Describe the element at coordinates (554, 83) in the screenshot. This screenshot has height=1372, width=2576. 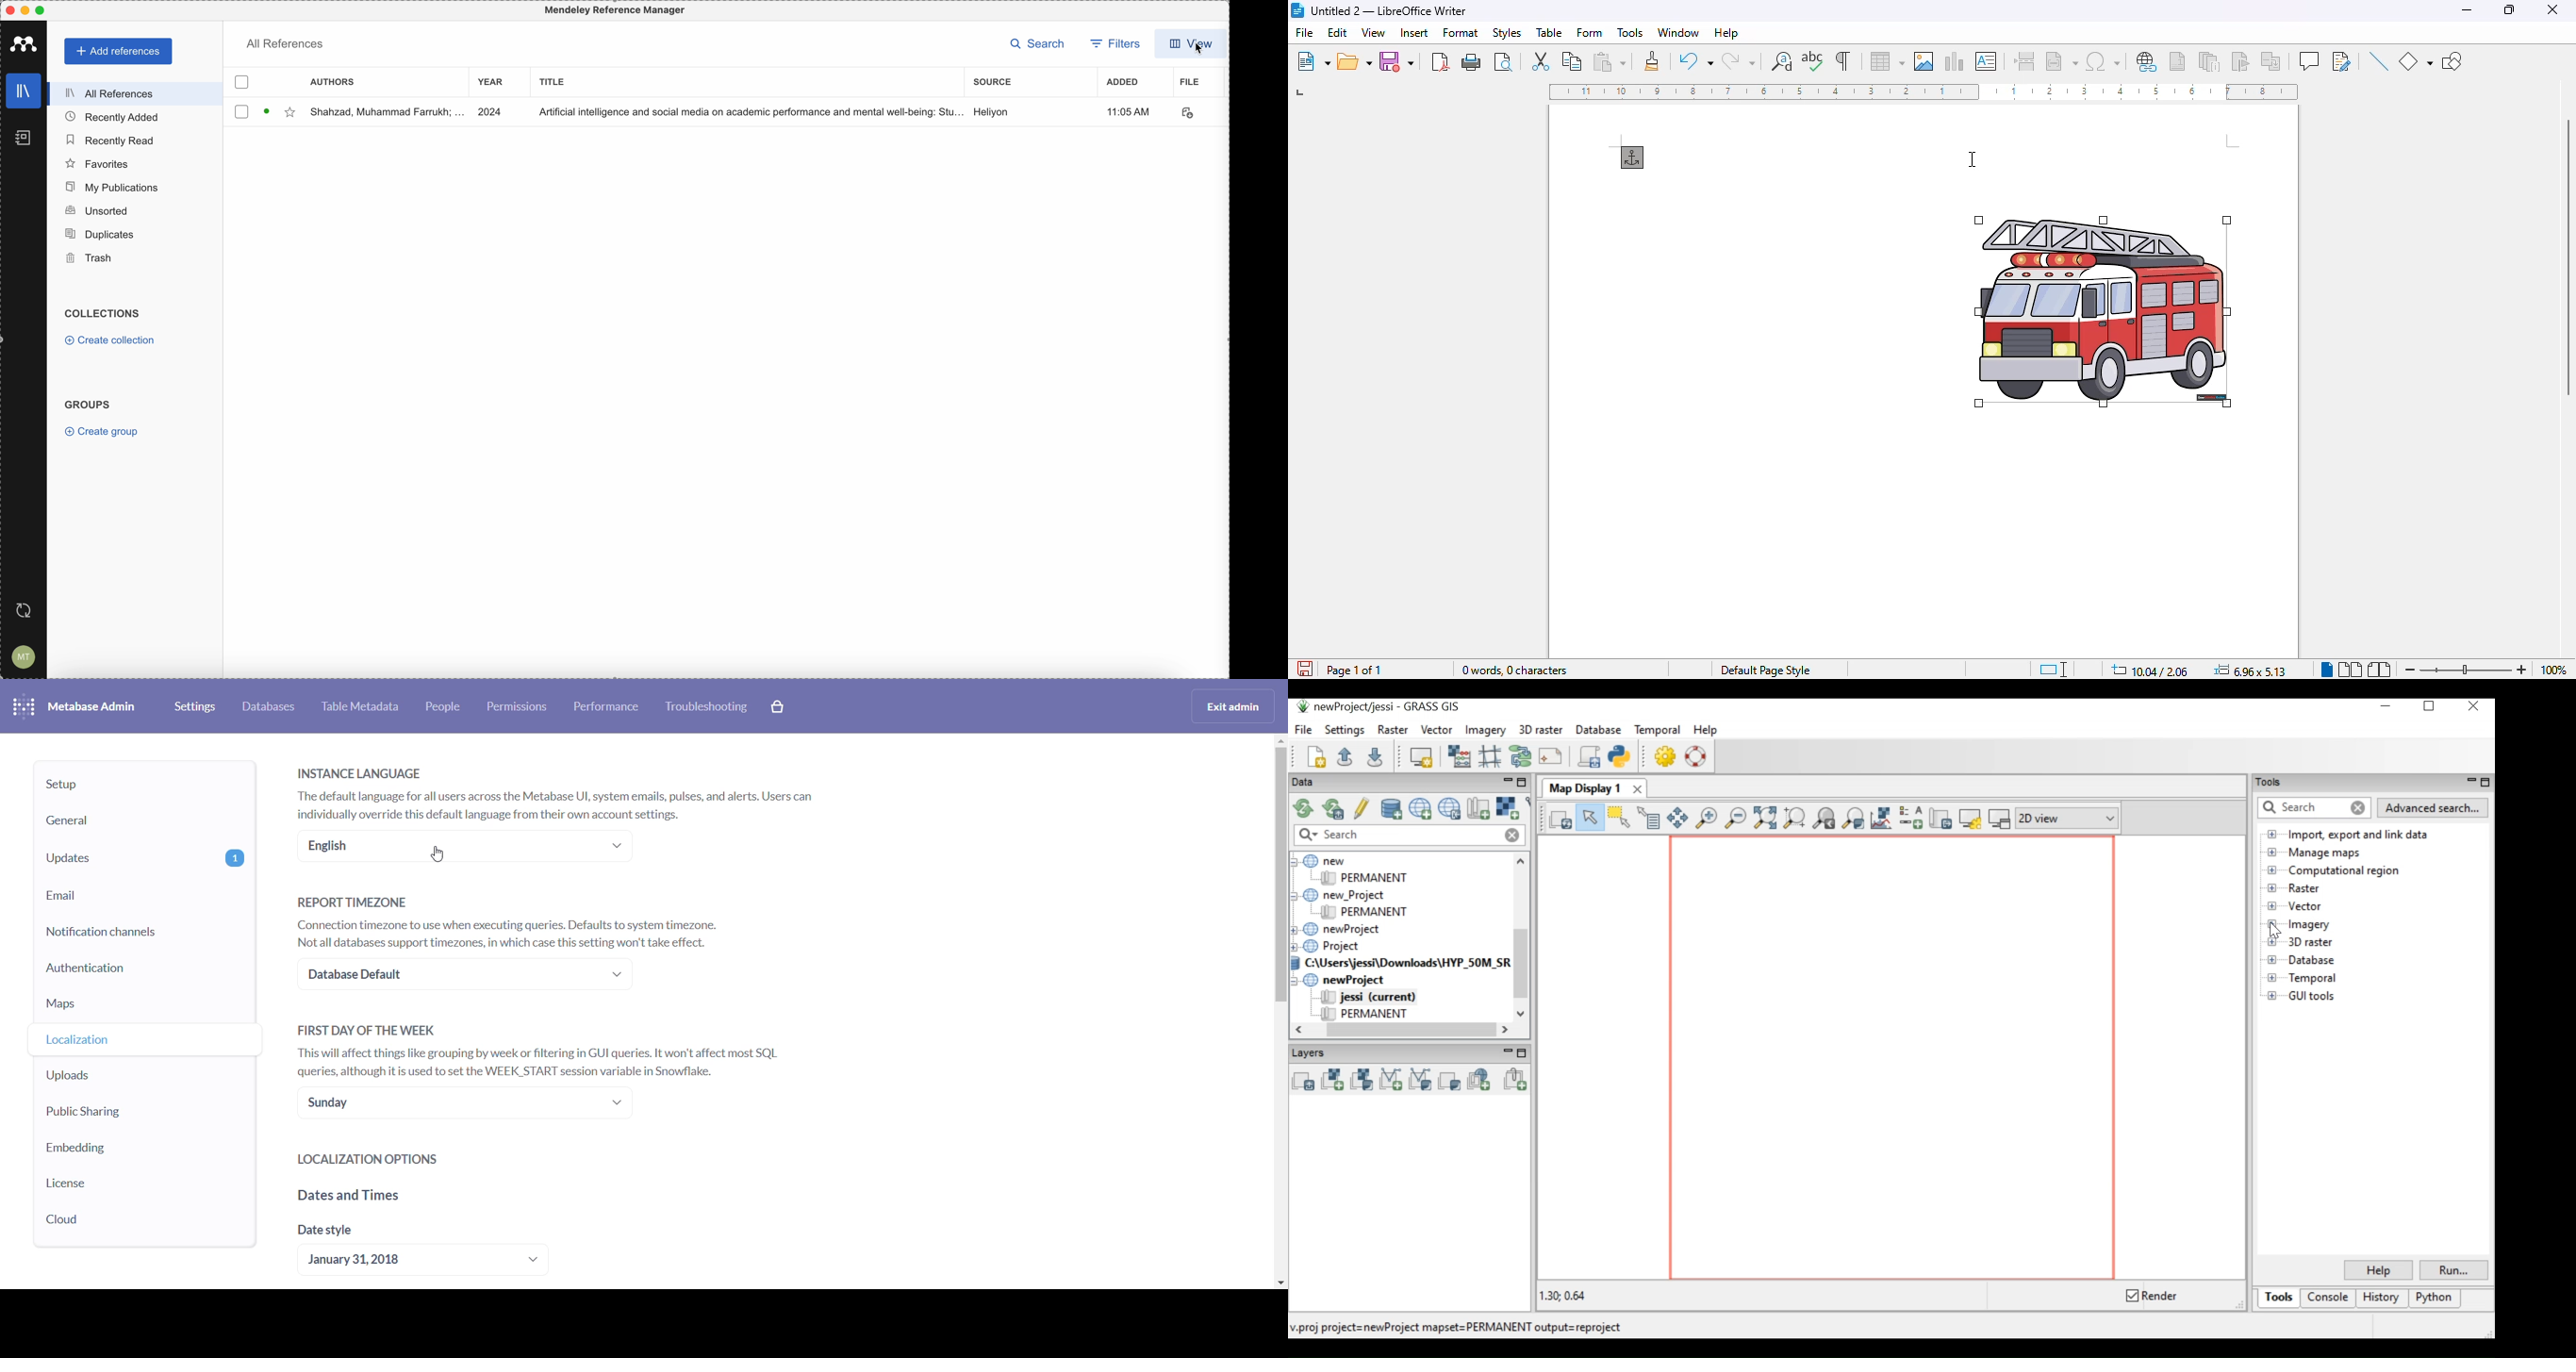
I see `title` at that location.